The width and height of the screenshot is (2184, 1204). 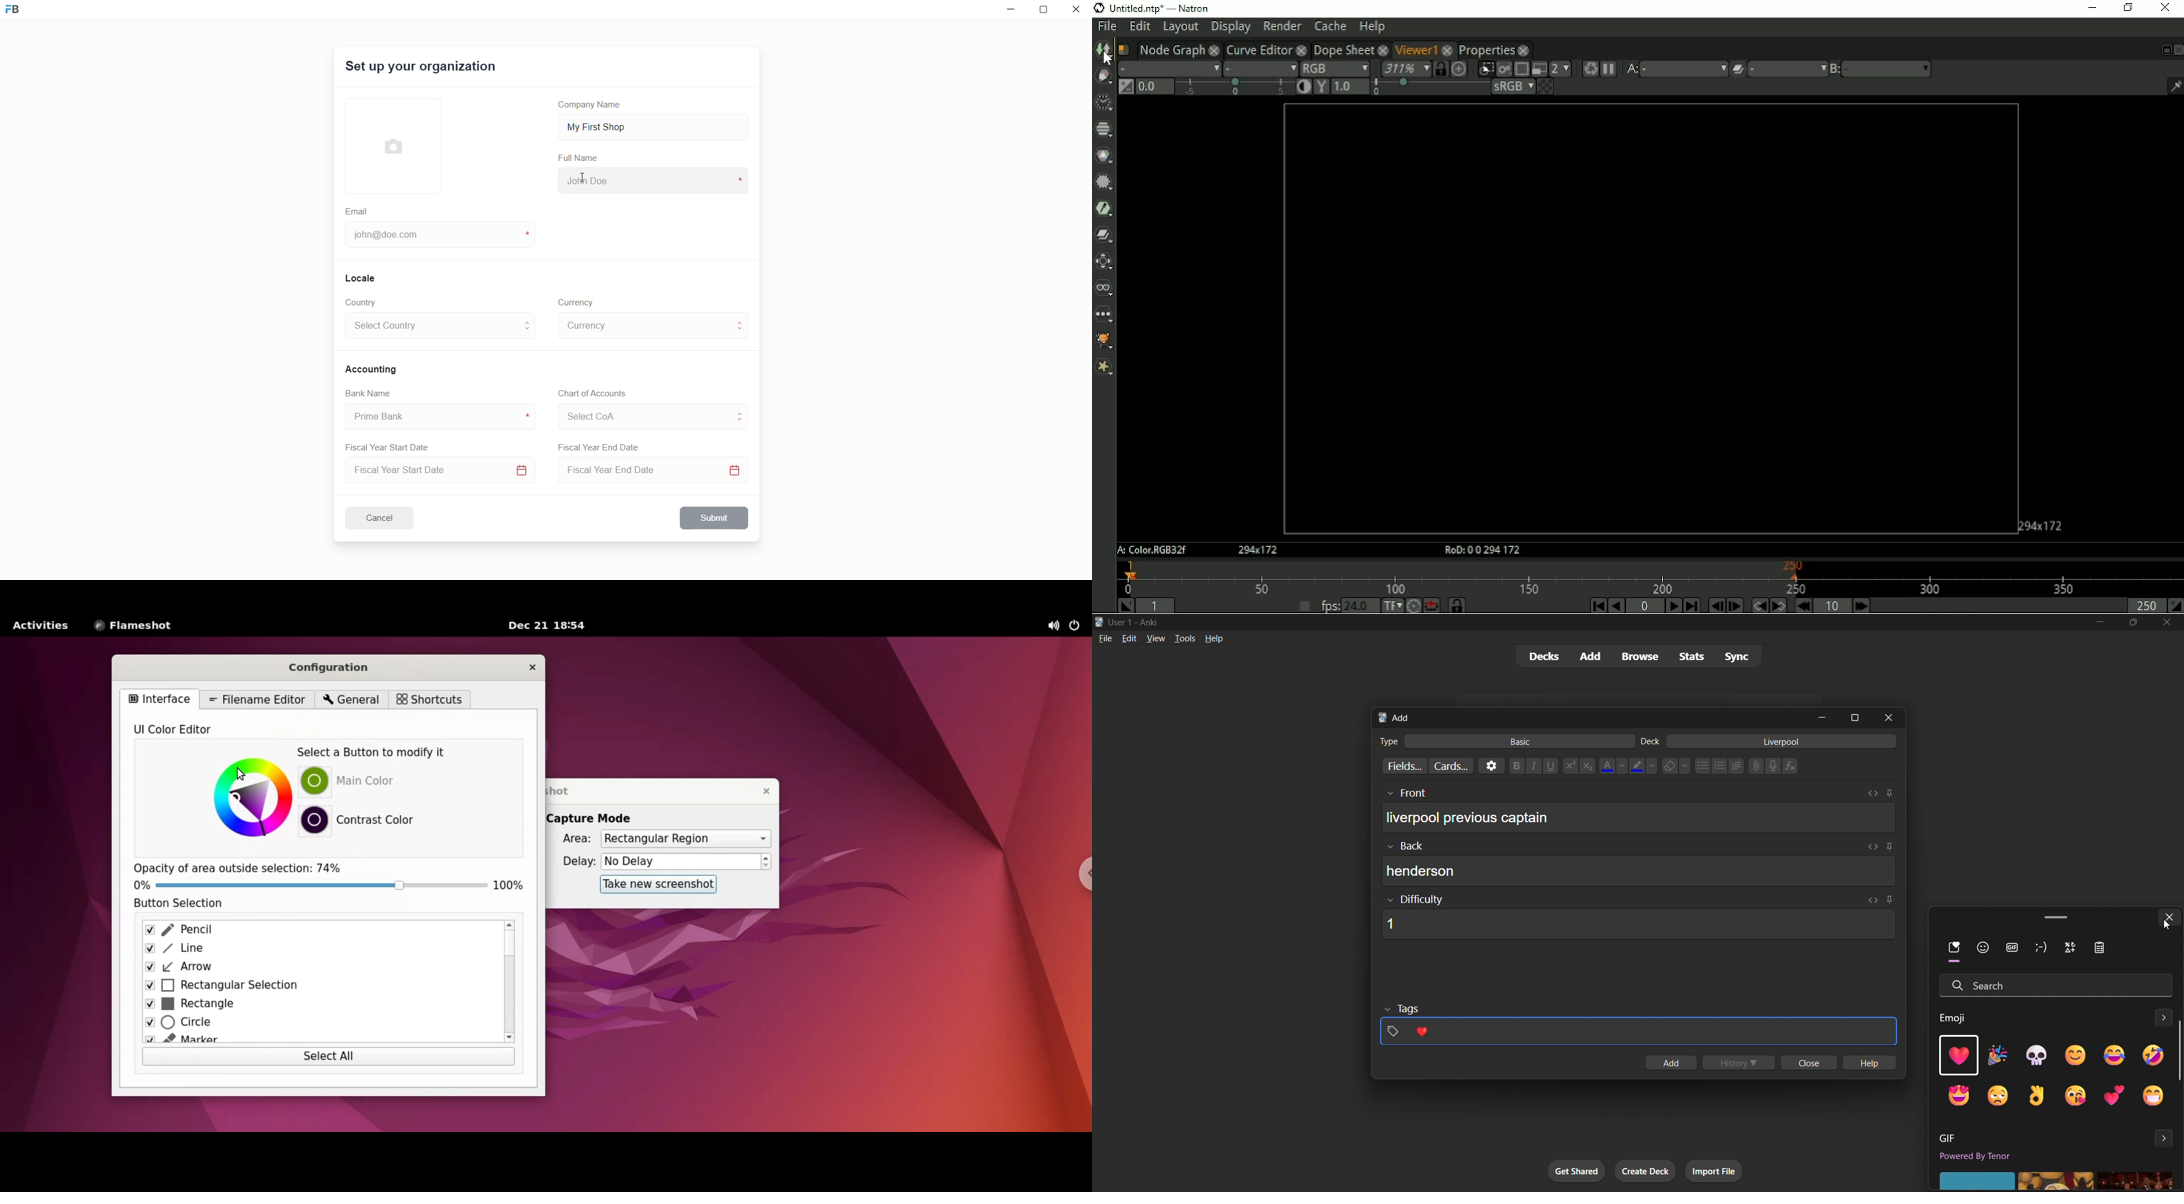 What do you see at coordinates (1153, 86) in the screenshot?
I see `Gain` at bounding box center [1153, 86].